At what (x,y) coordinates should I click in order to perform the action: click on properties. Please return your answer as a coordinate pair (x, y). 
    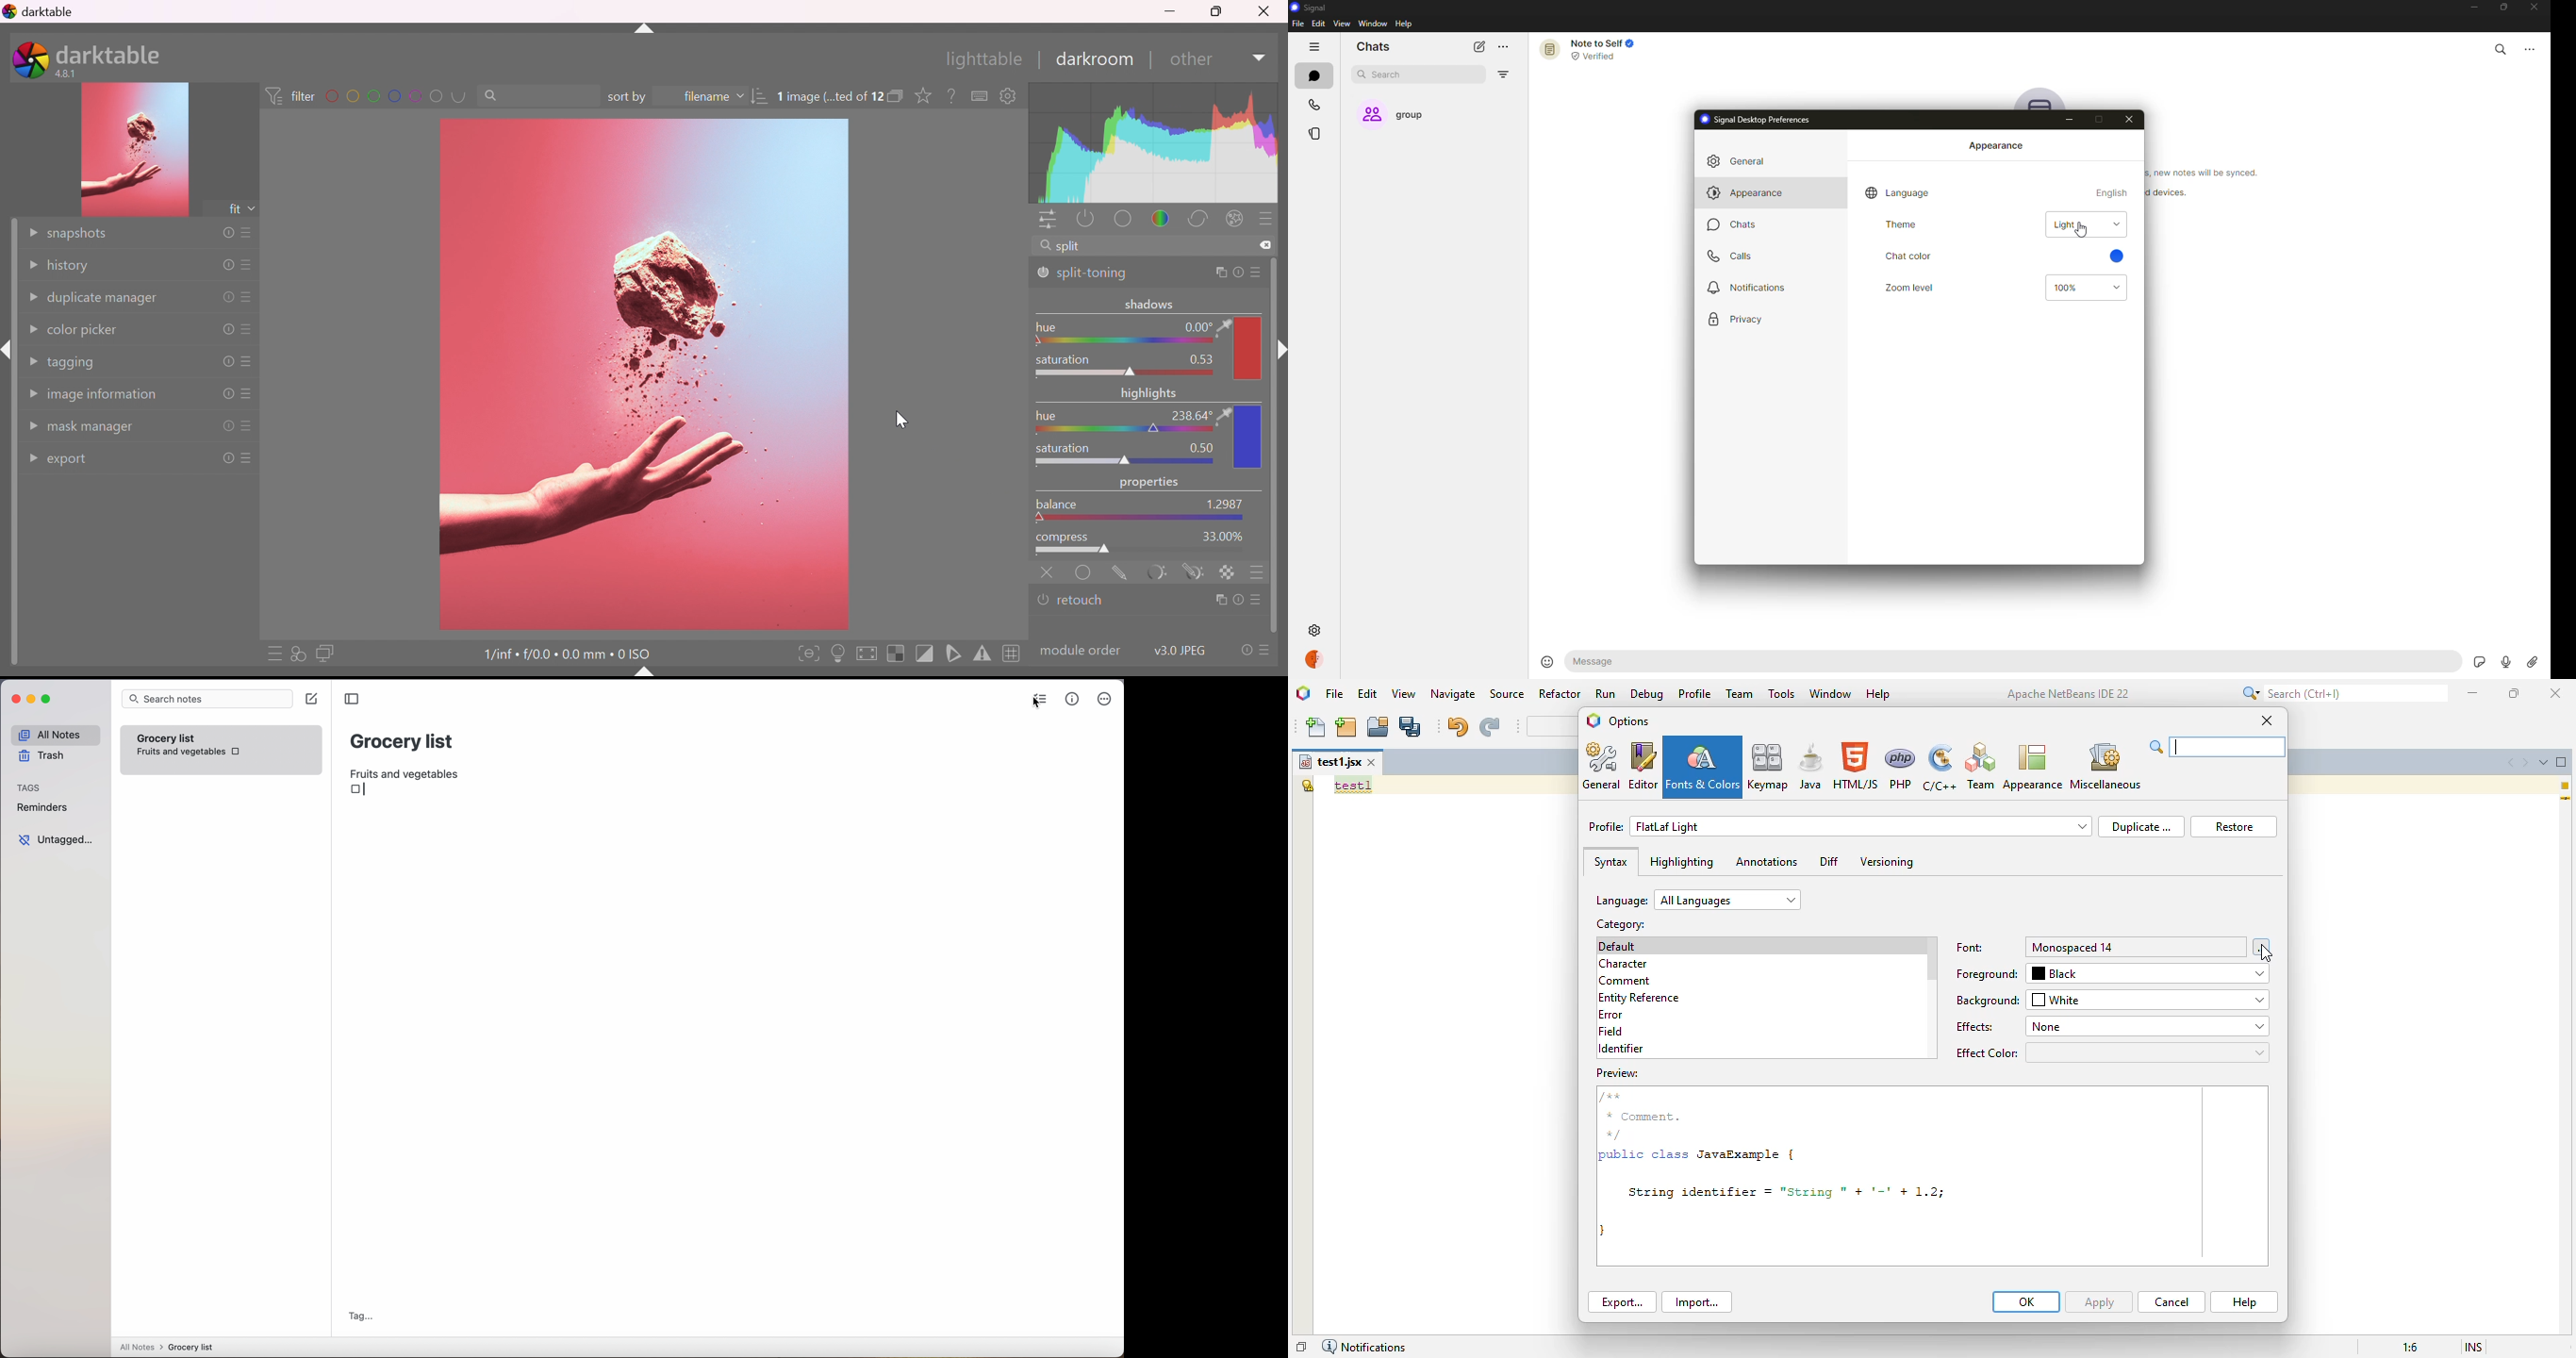
    Looking at the image, I should click on (1152, 482).